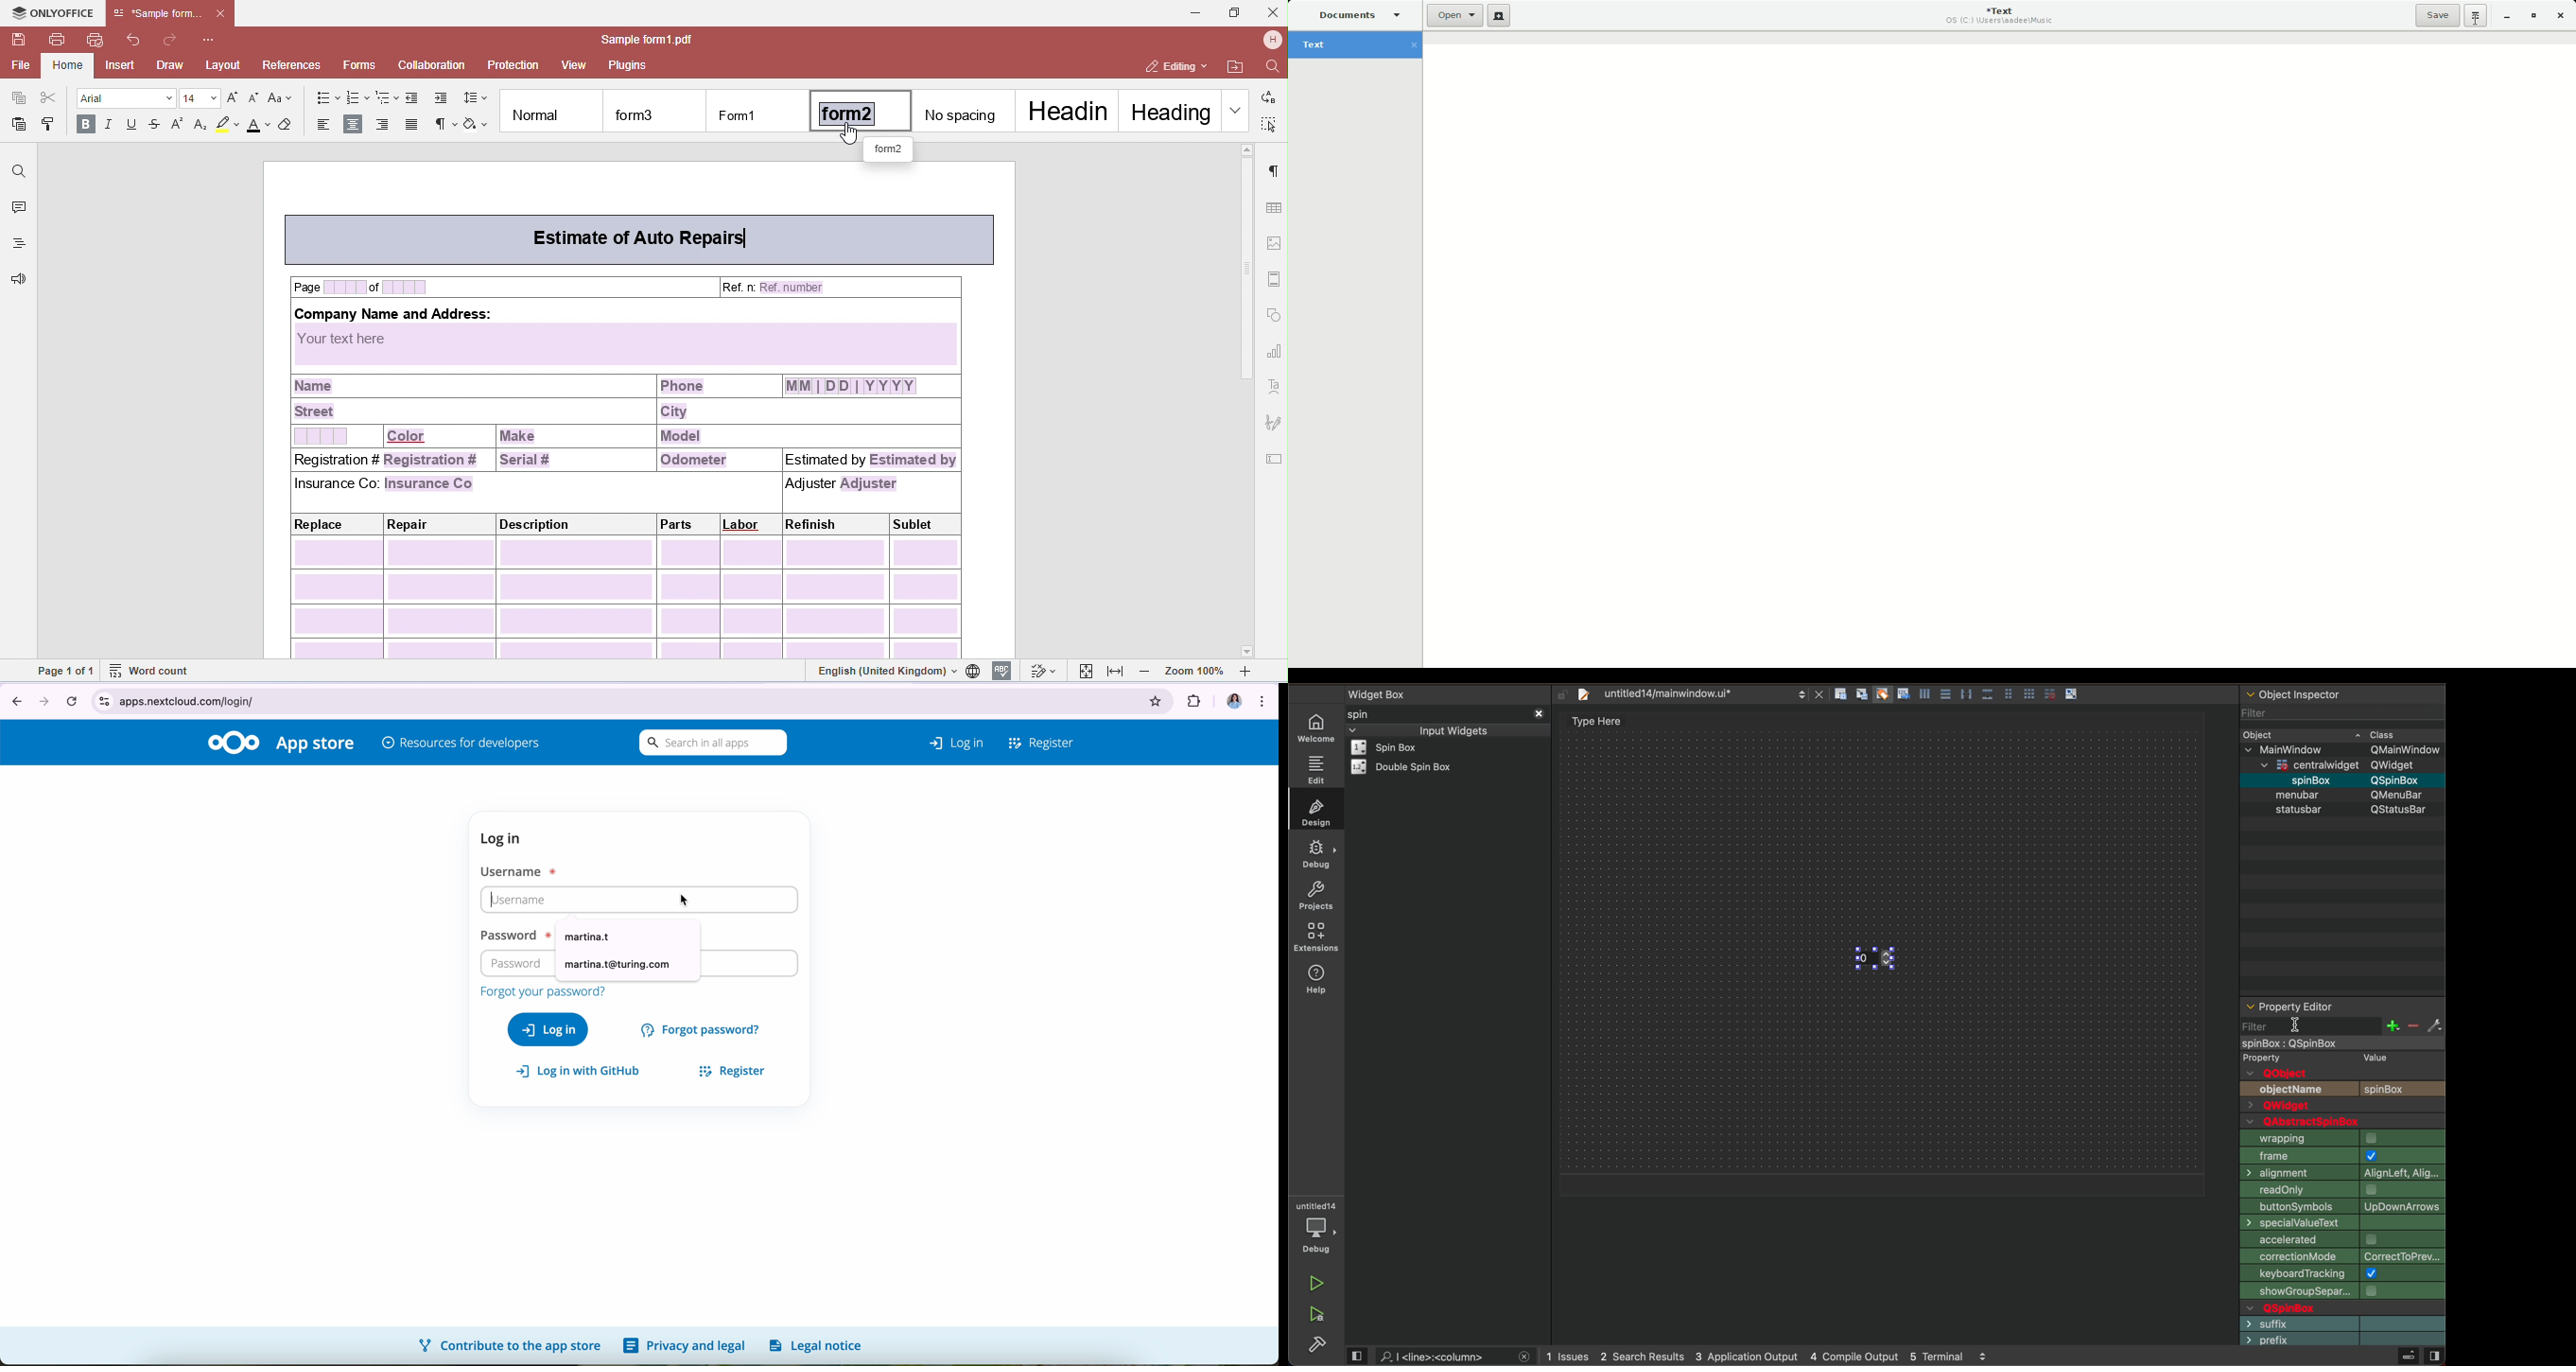 The width and height of the screenshot is (2576, 1372). What do you see at coordinates (684, 898) in the screenshot?
I see `cursor` at bounding box center [684, 898].